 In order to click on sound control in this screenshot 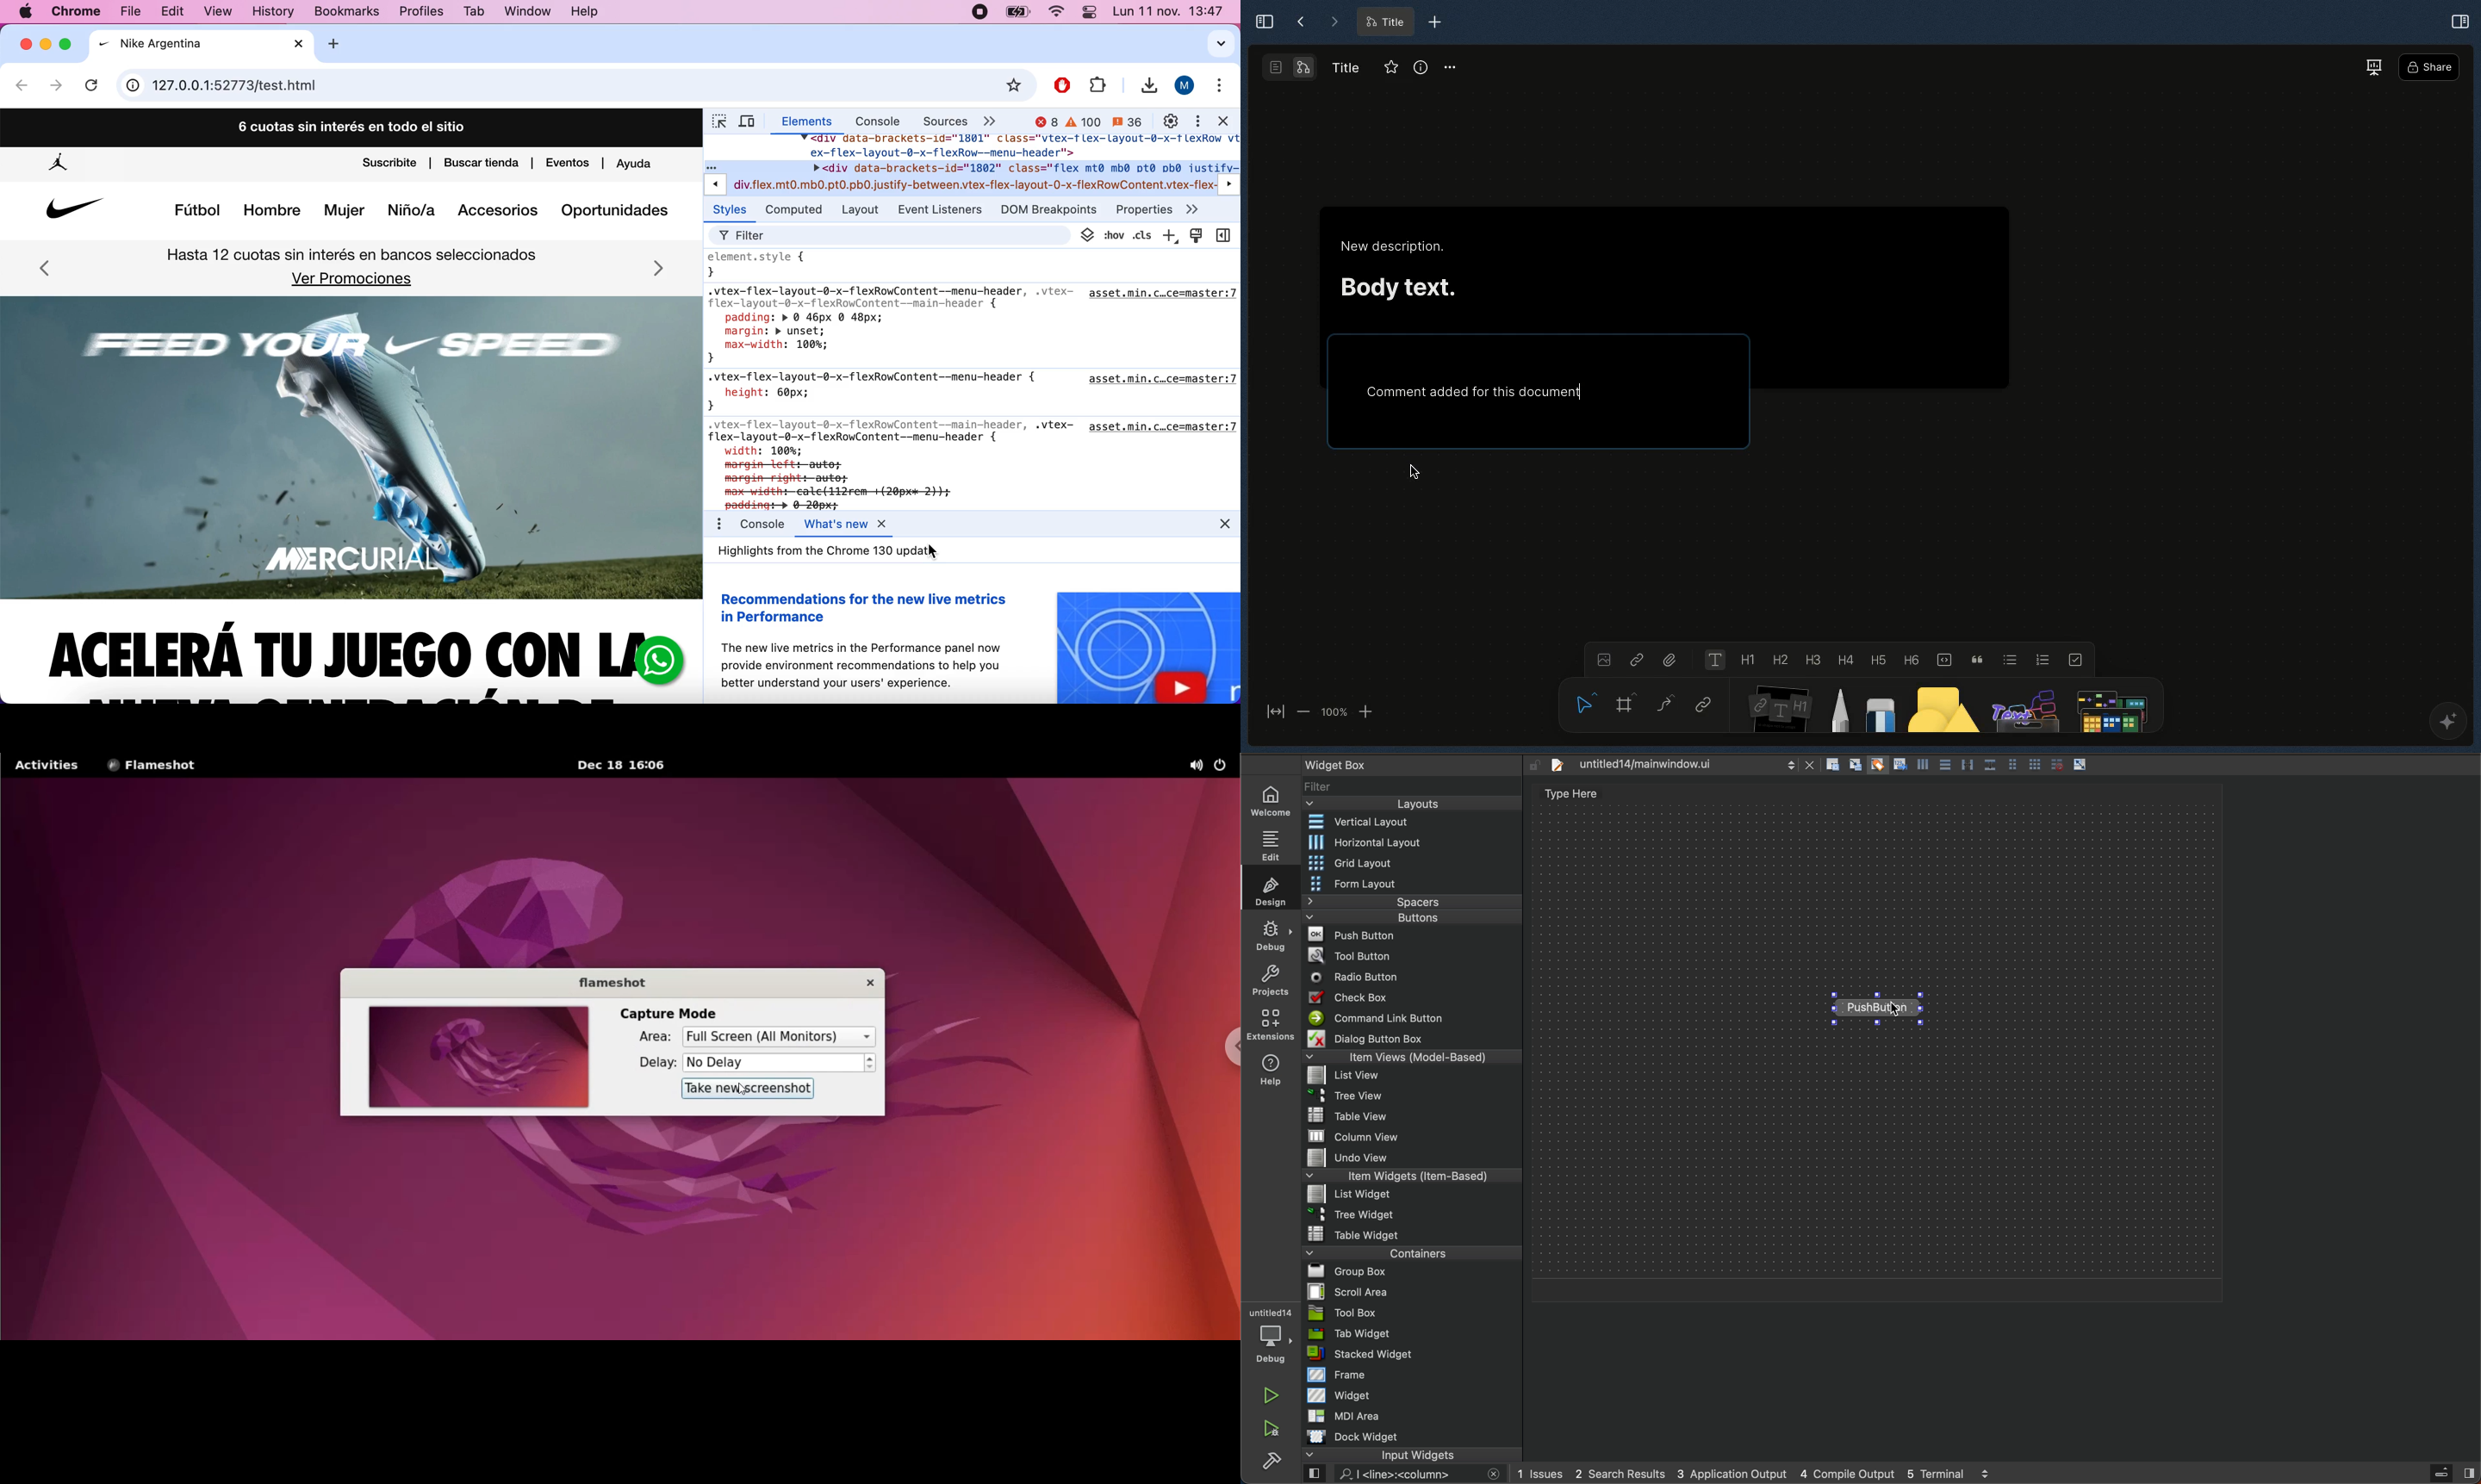, I will do `click(1199, 766)`.